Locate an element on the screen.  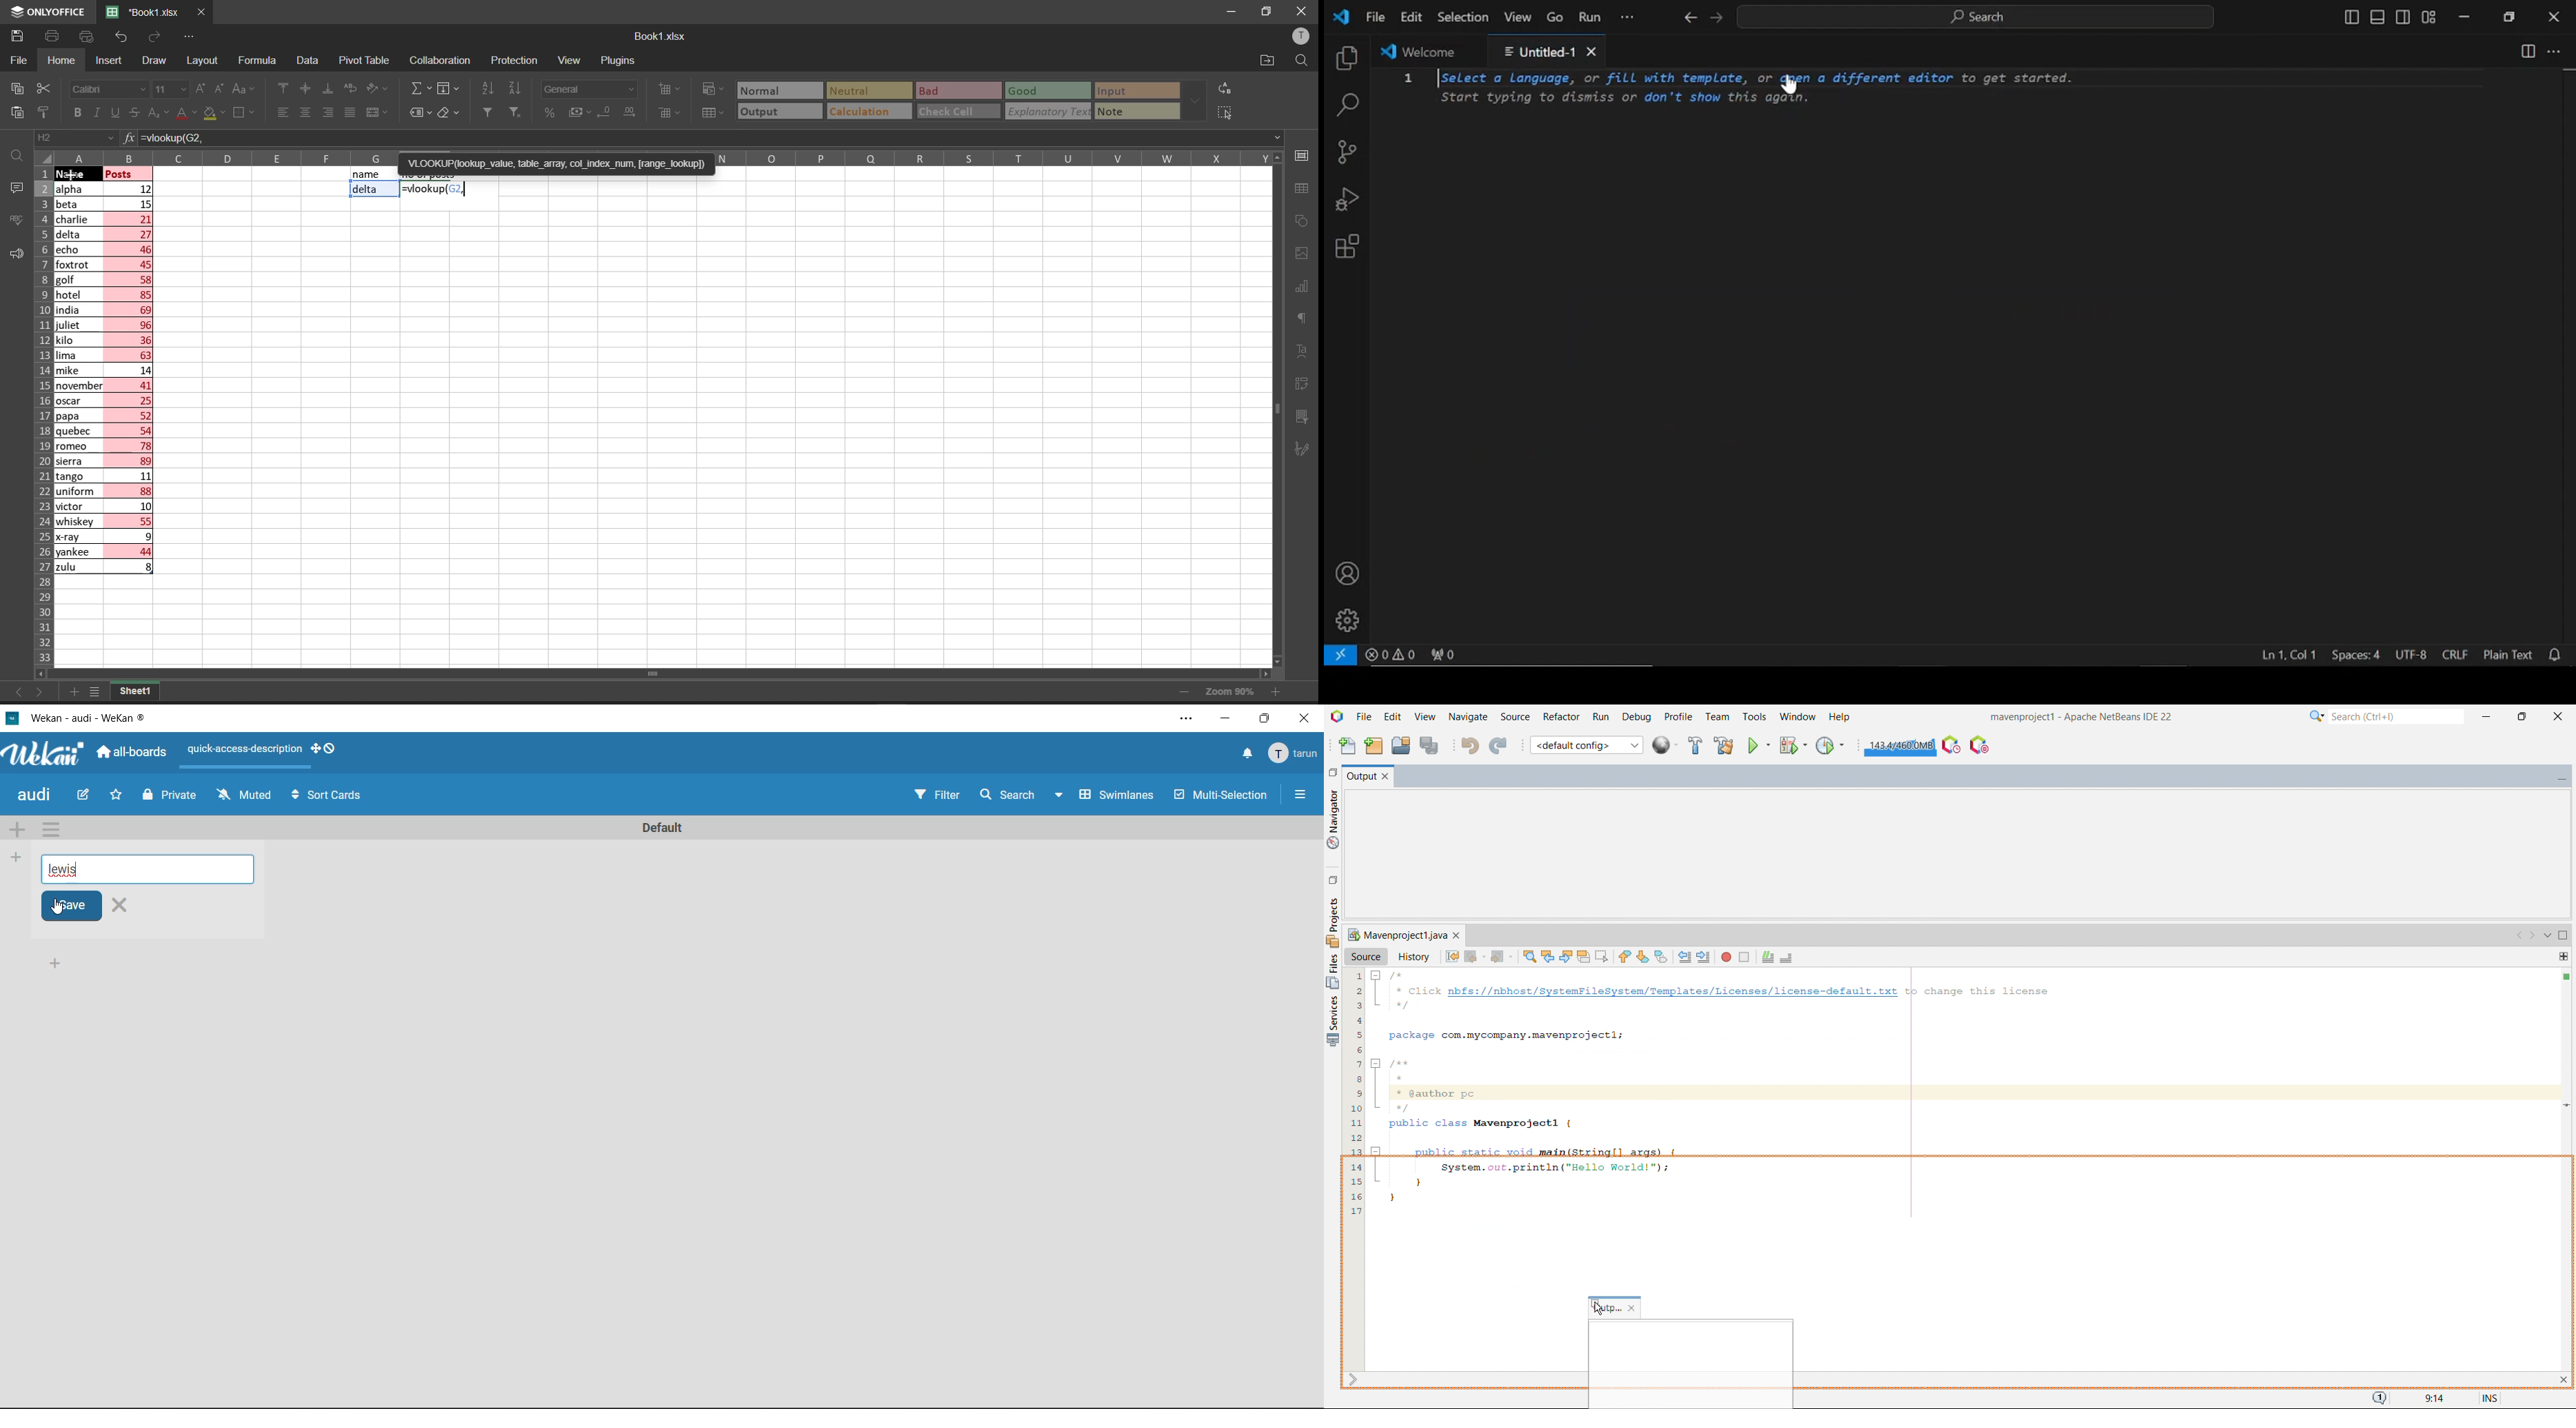
project window is located at coordinates (1396, 935).